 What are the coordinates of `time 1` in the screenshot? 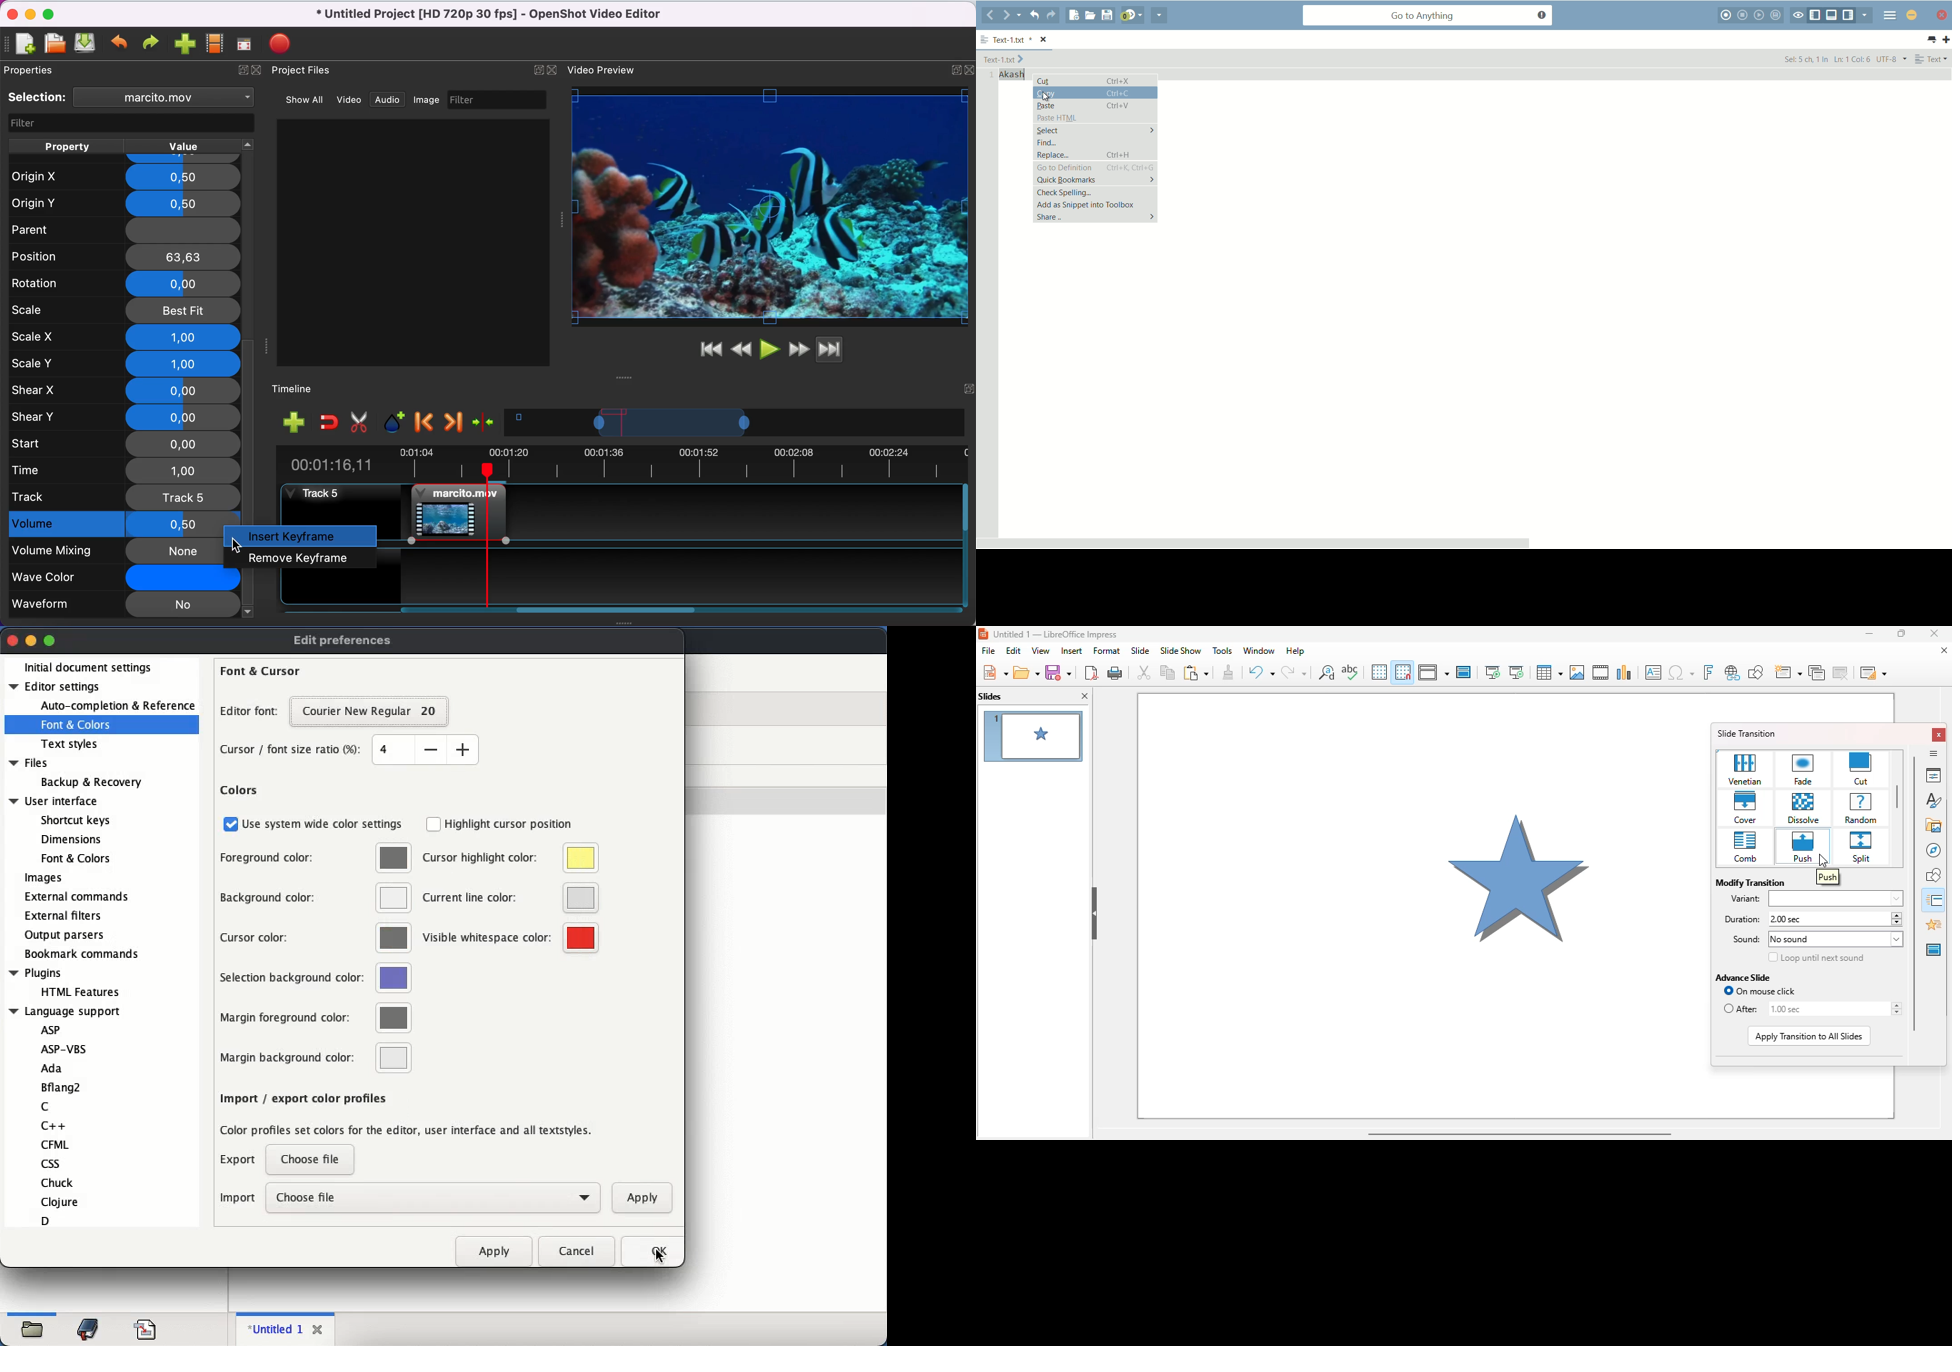 It's located at (125, 470).